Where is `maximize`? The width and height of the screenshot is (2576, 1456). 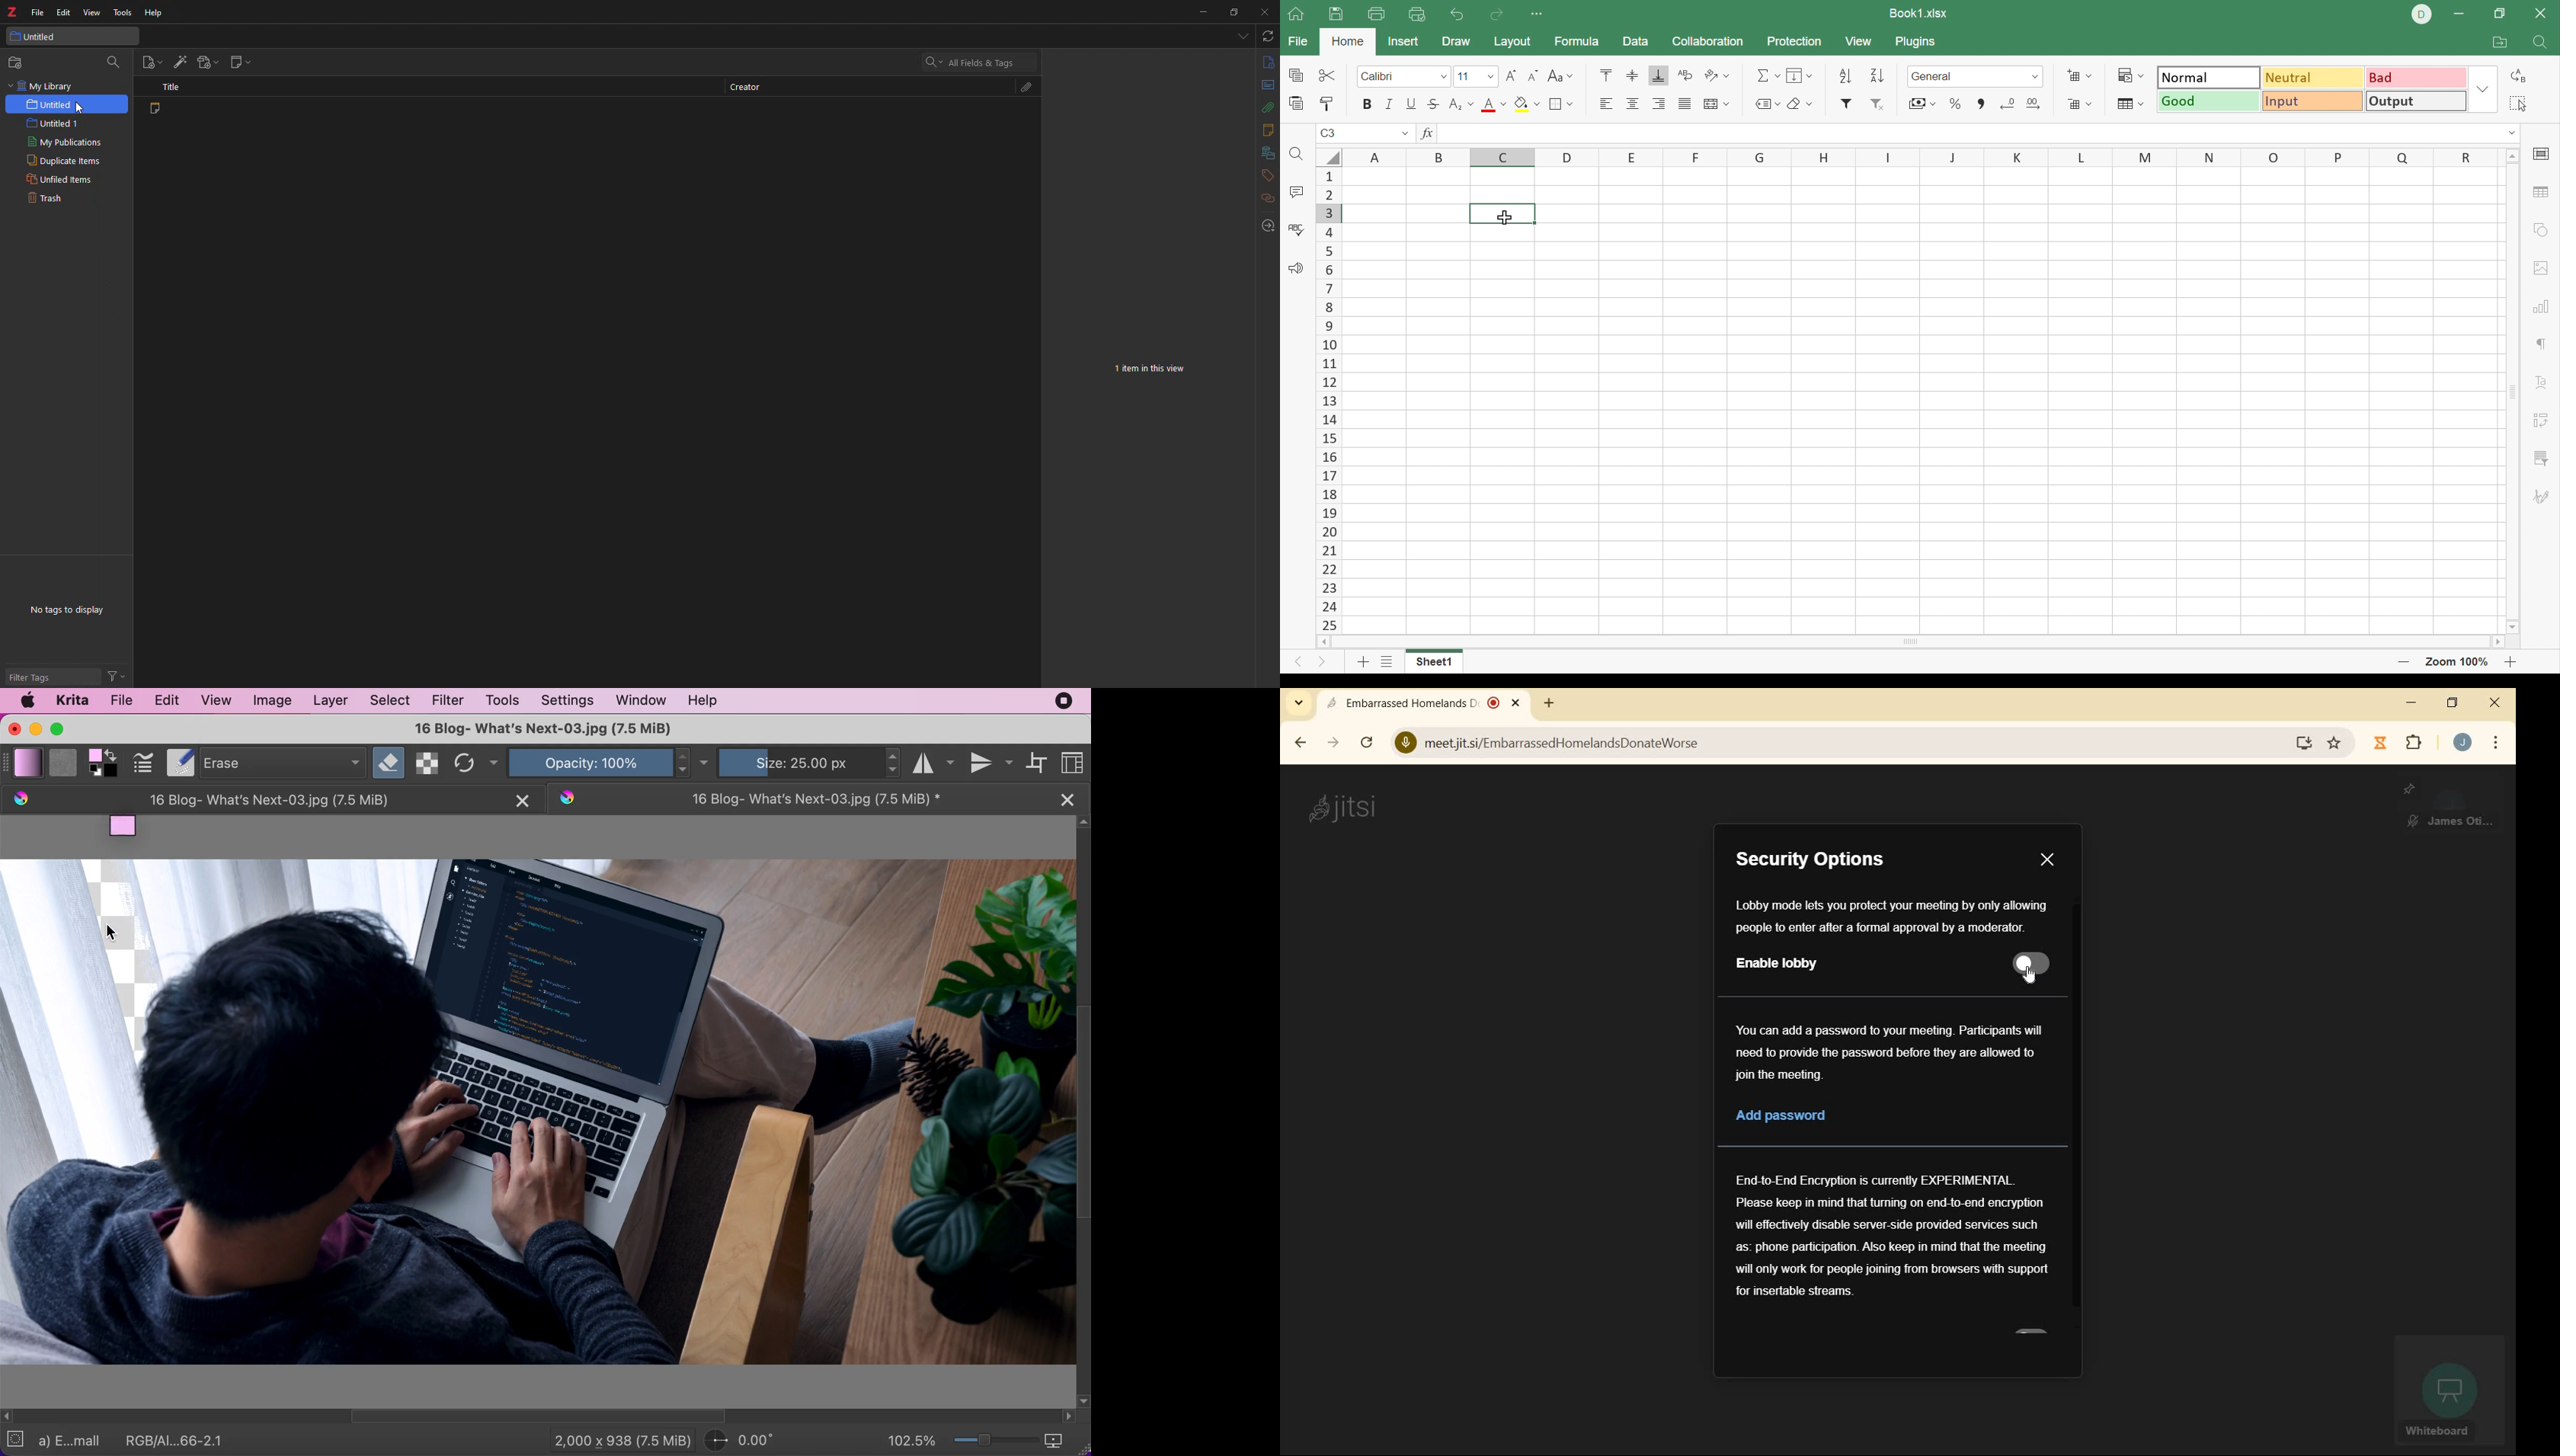 maximize is located at coordinates (62, 729).